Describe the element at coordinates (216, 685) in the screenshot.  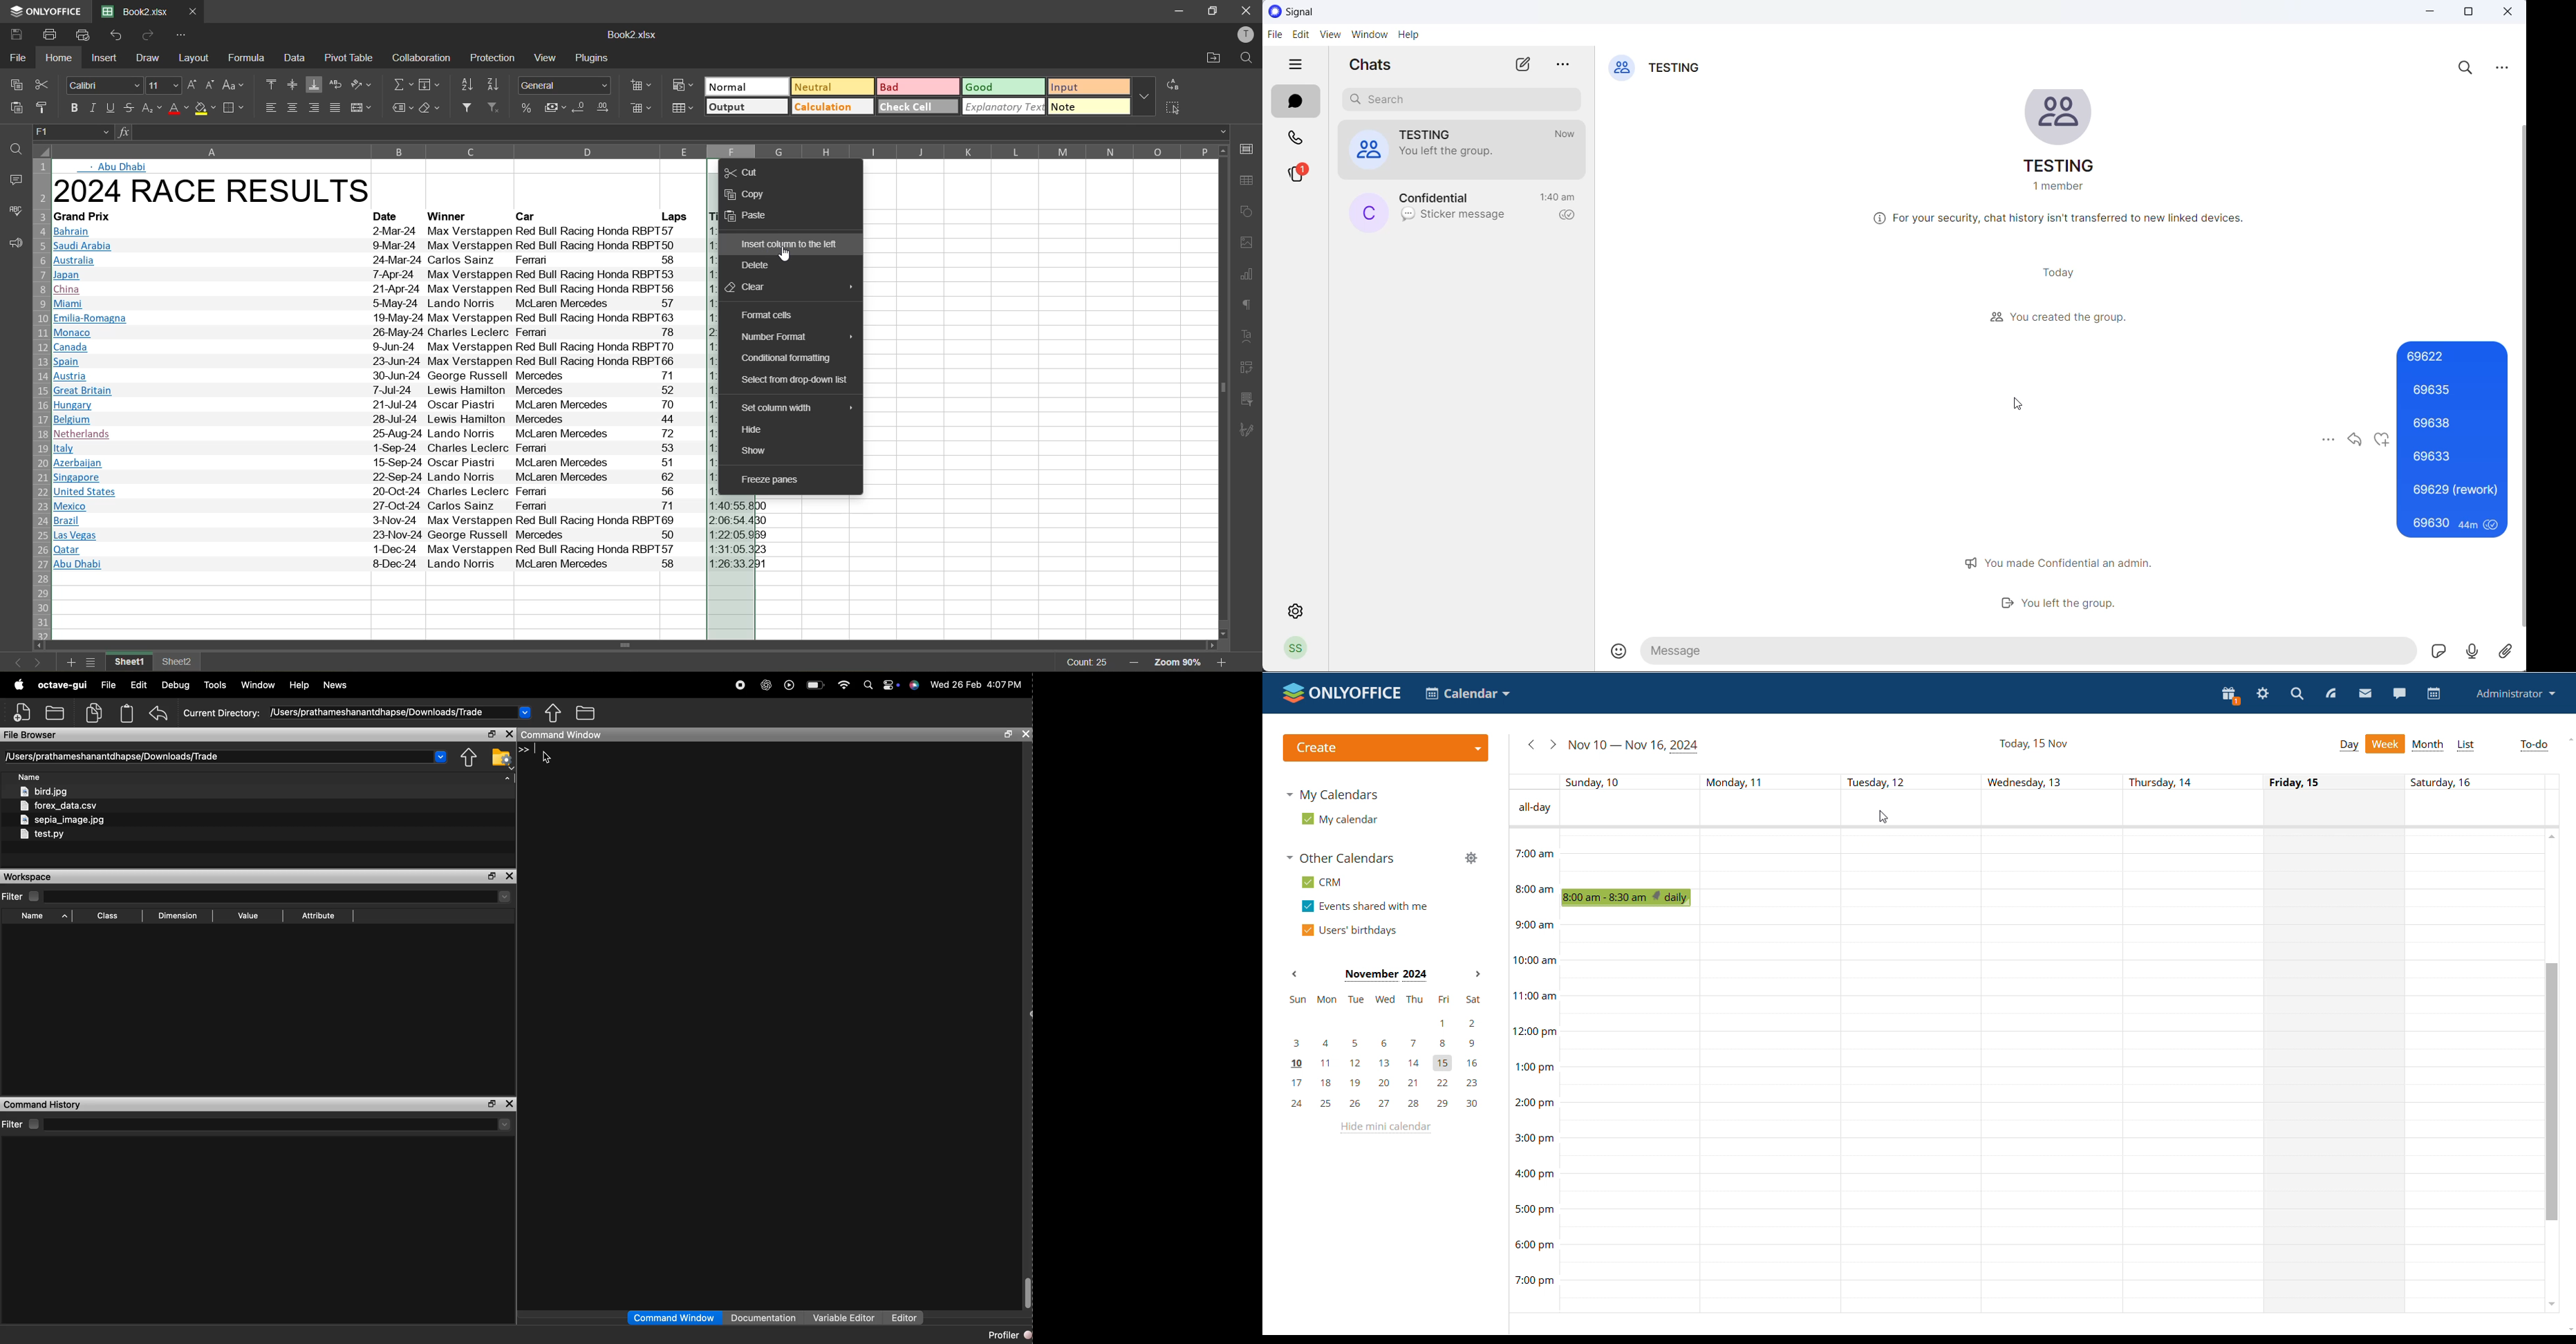
I see `Tools` at that location.